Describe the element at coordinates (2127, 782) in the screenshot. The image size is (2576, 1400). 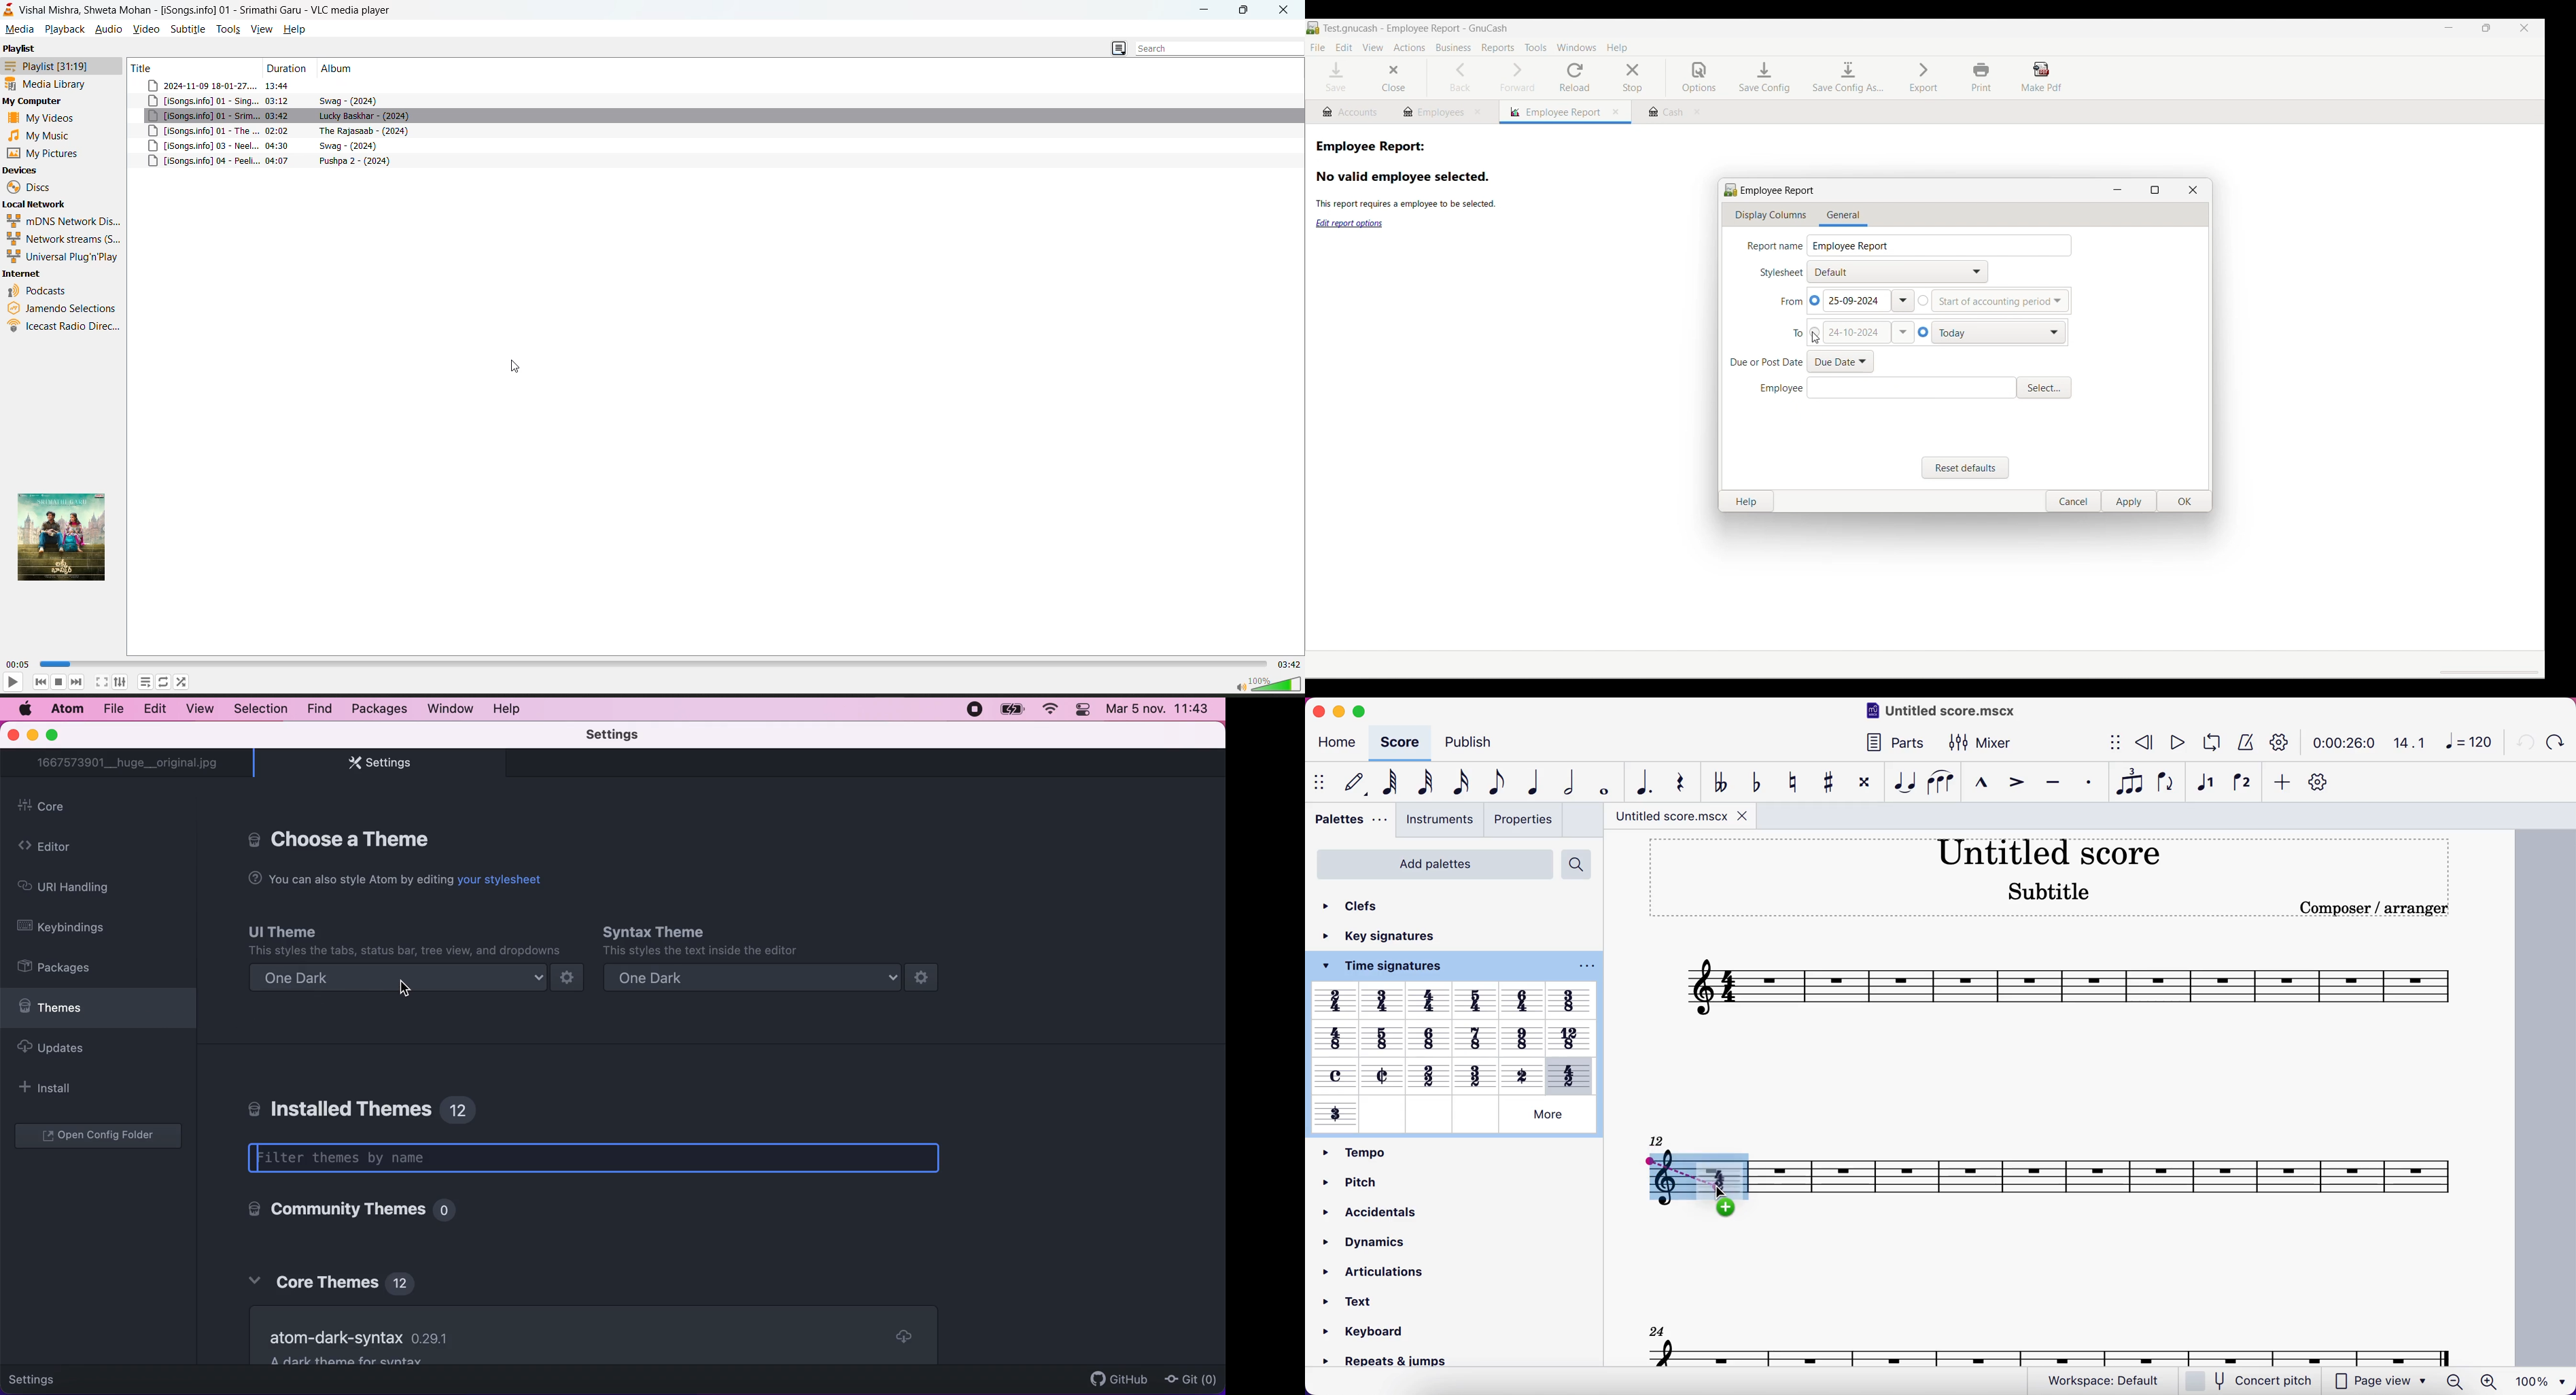
I see `tuples` at that location.